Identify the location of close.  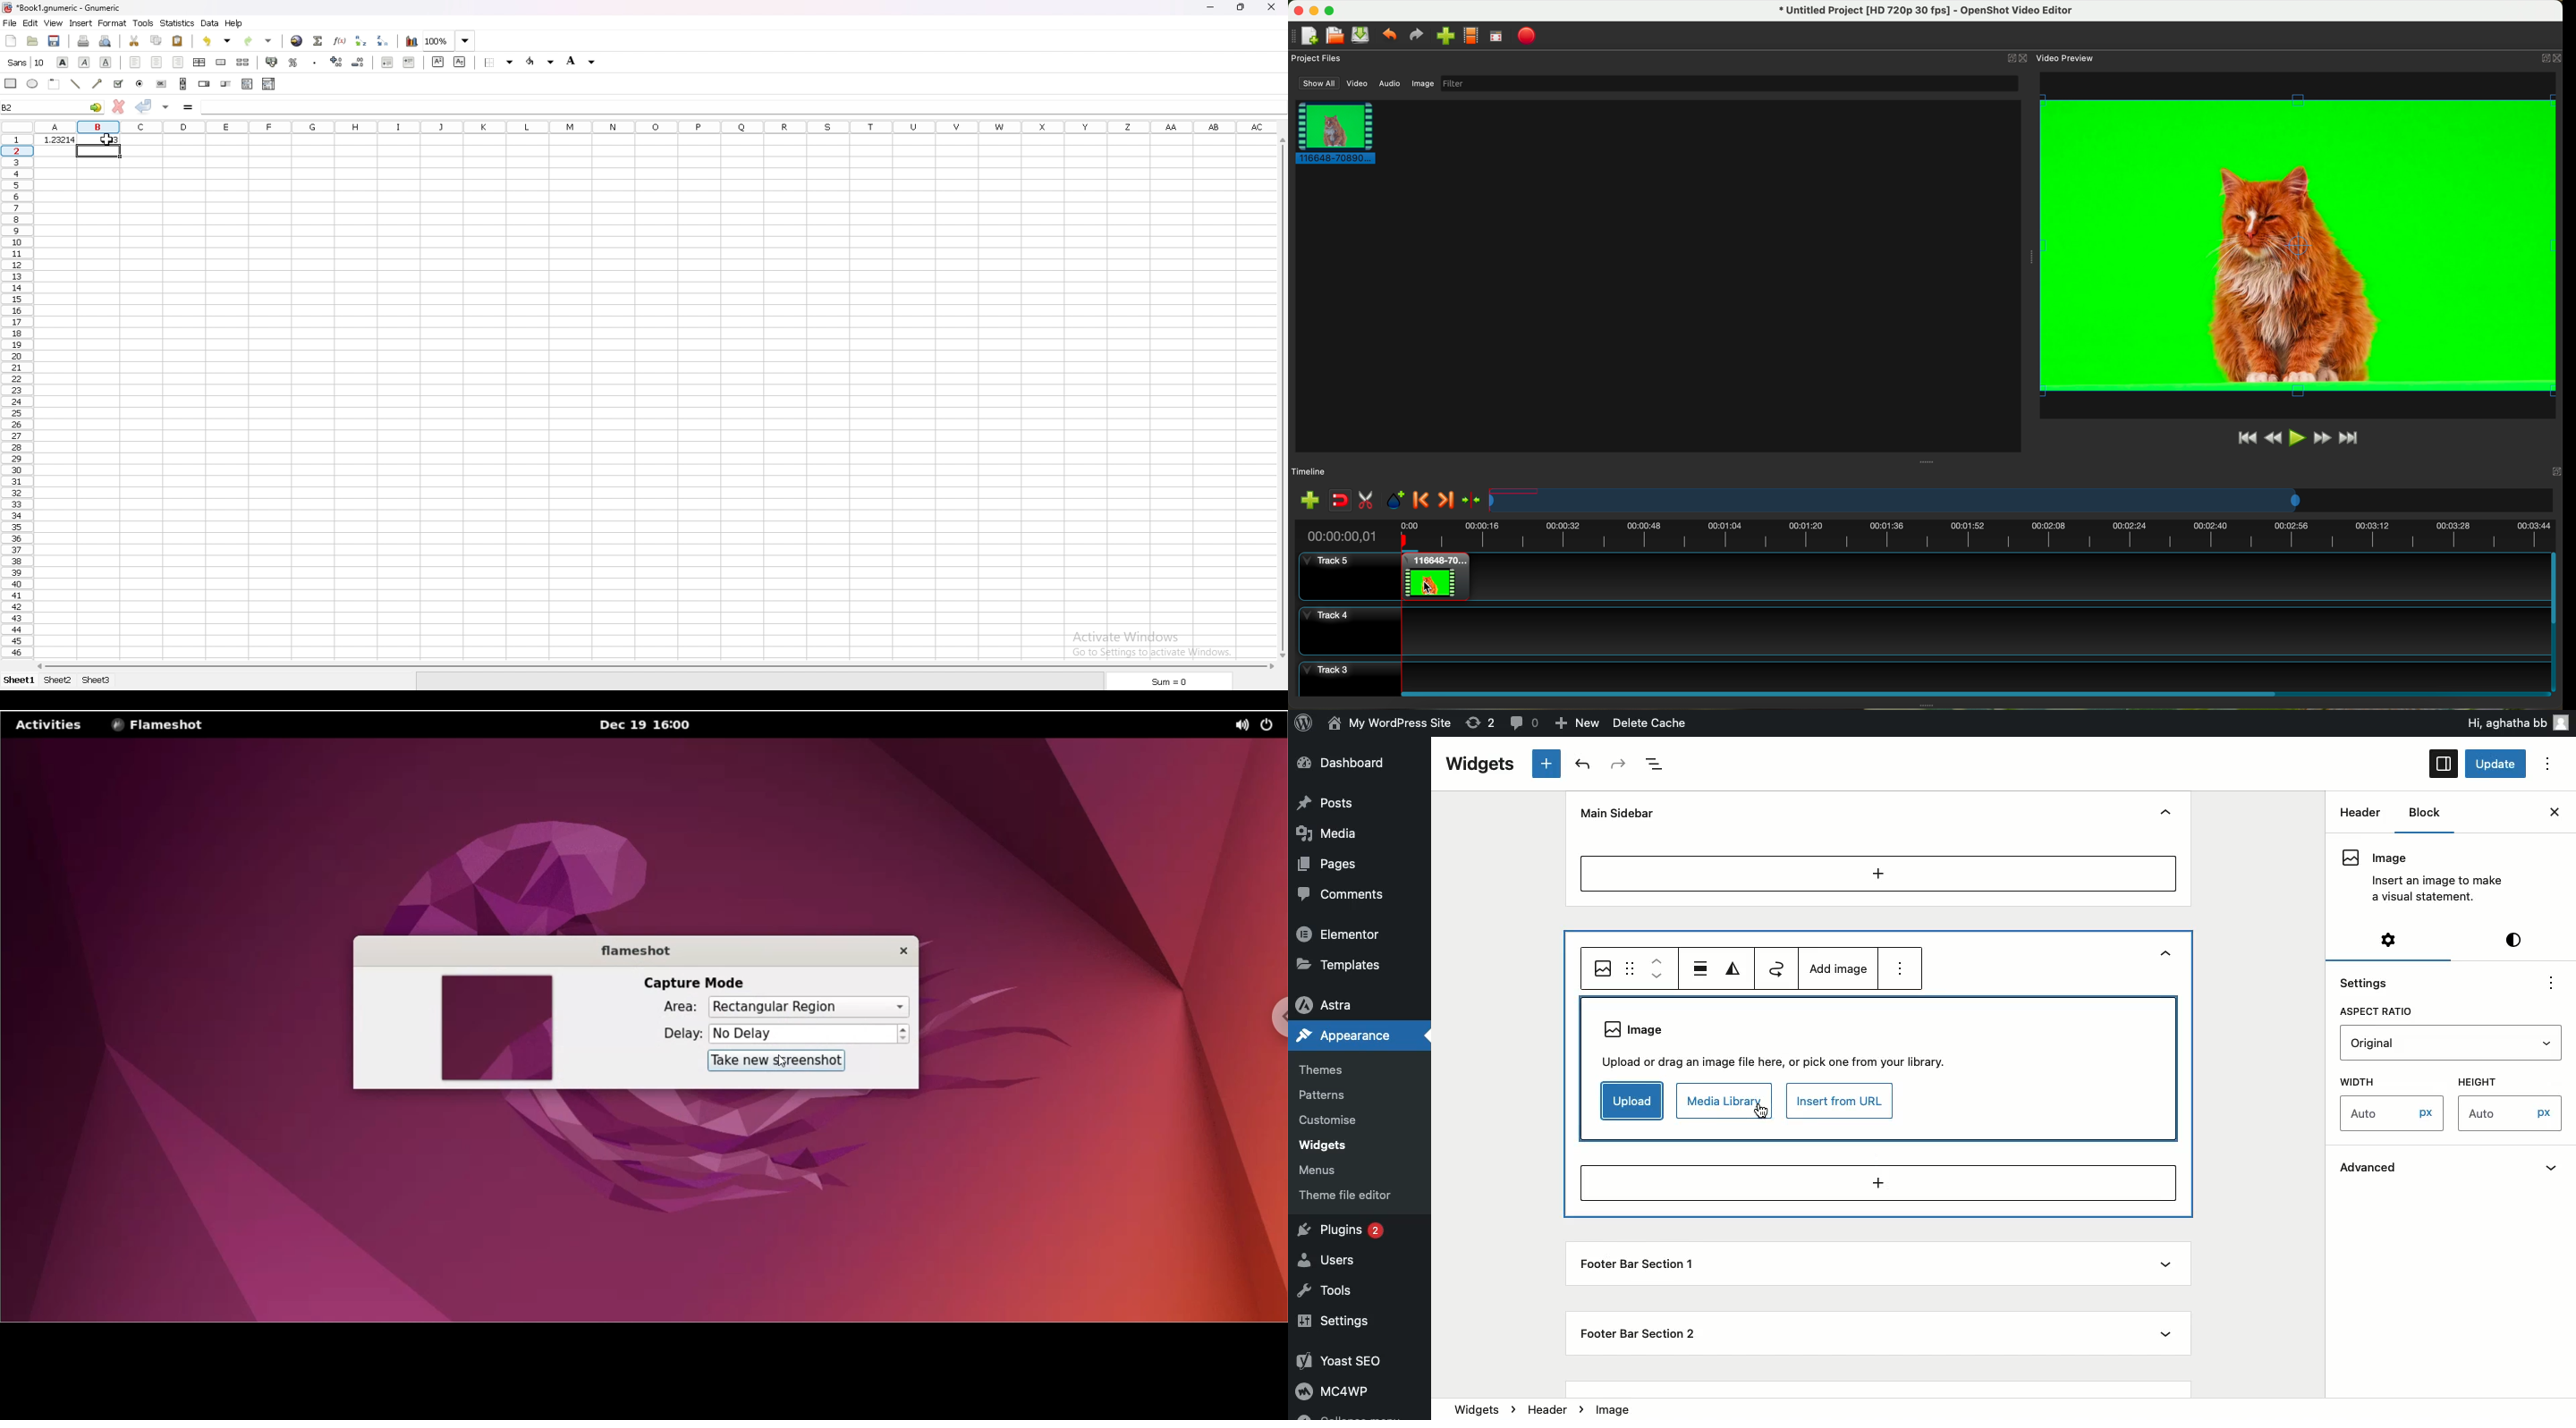
(1273, 7).